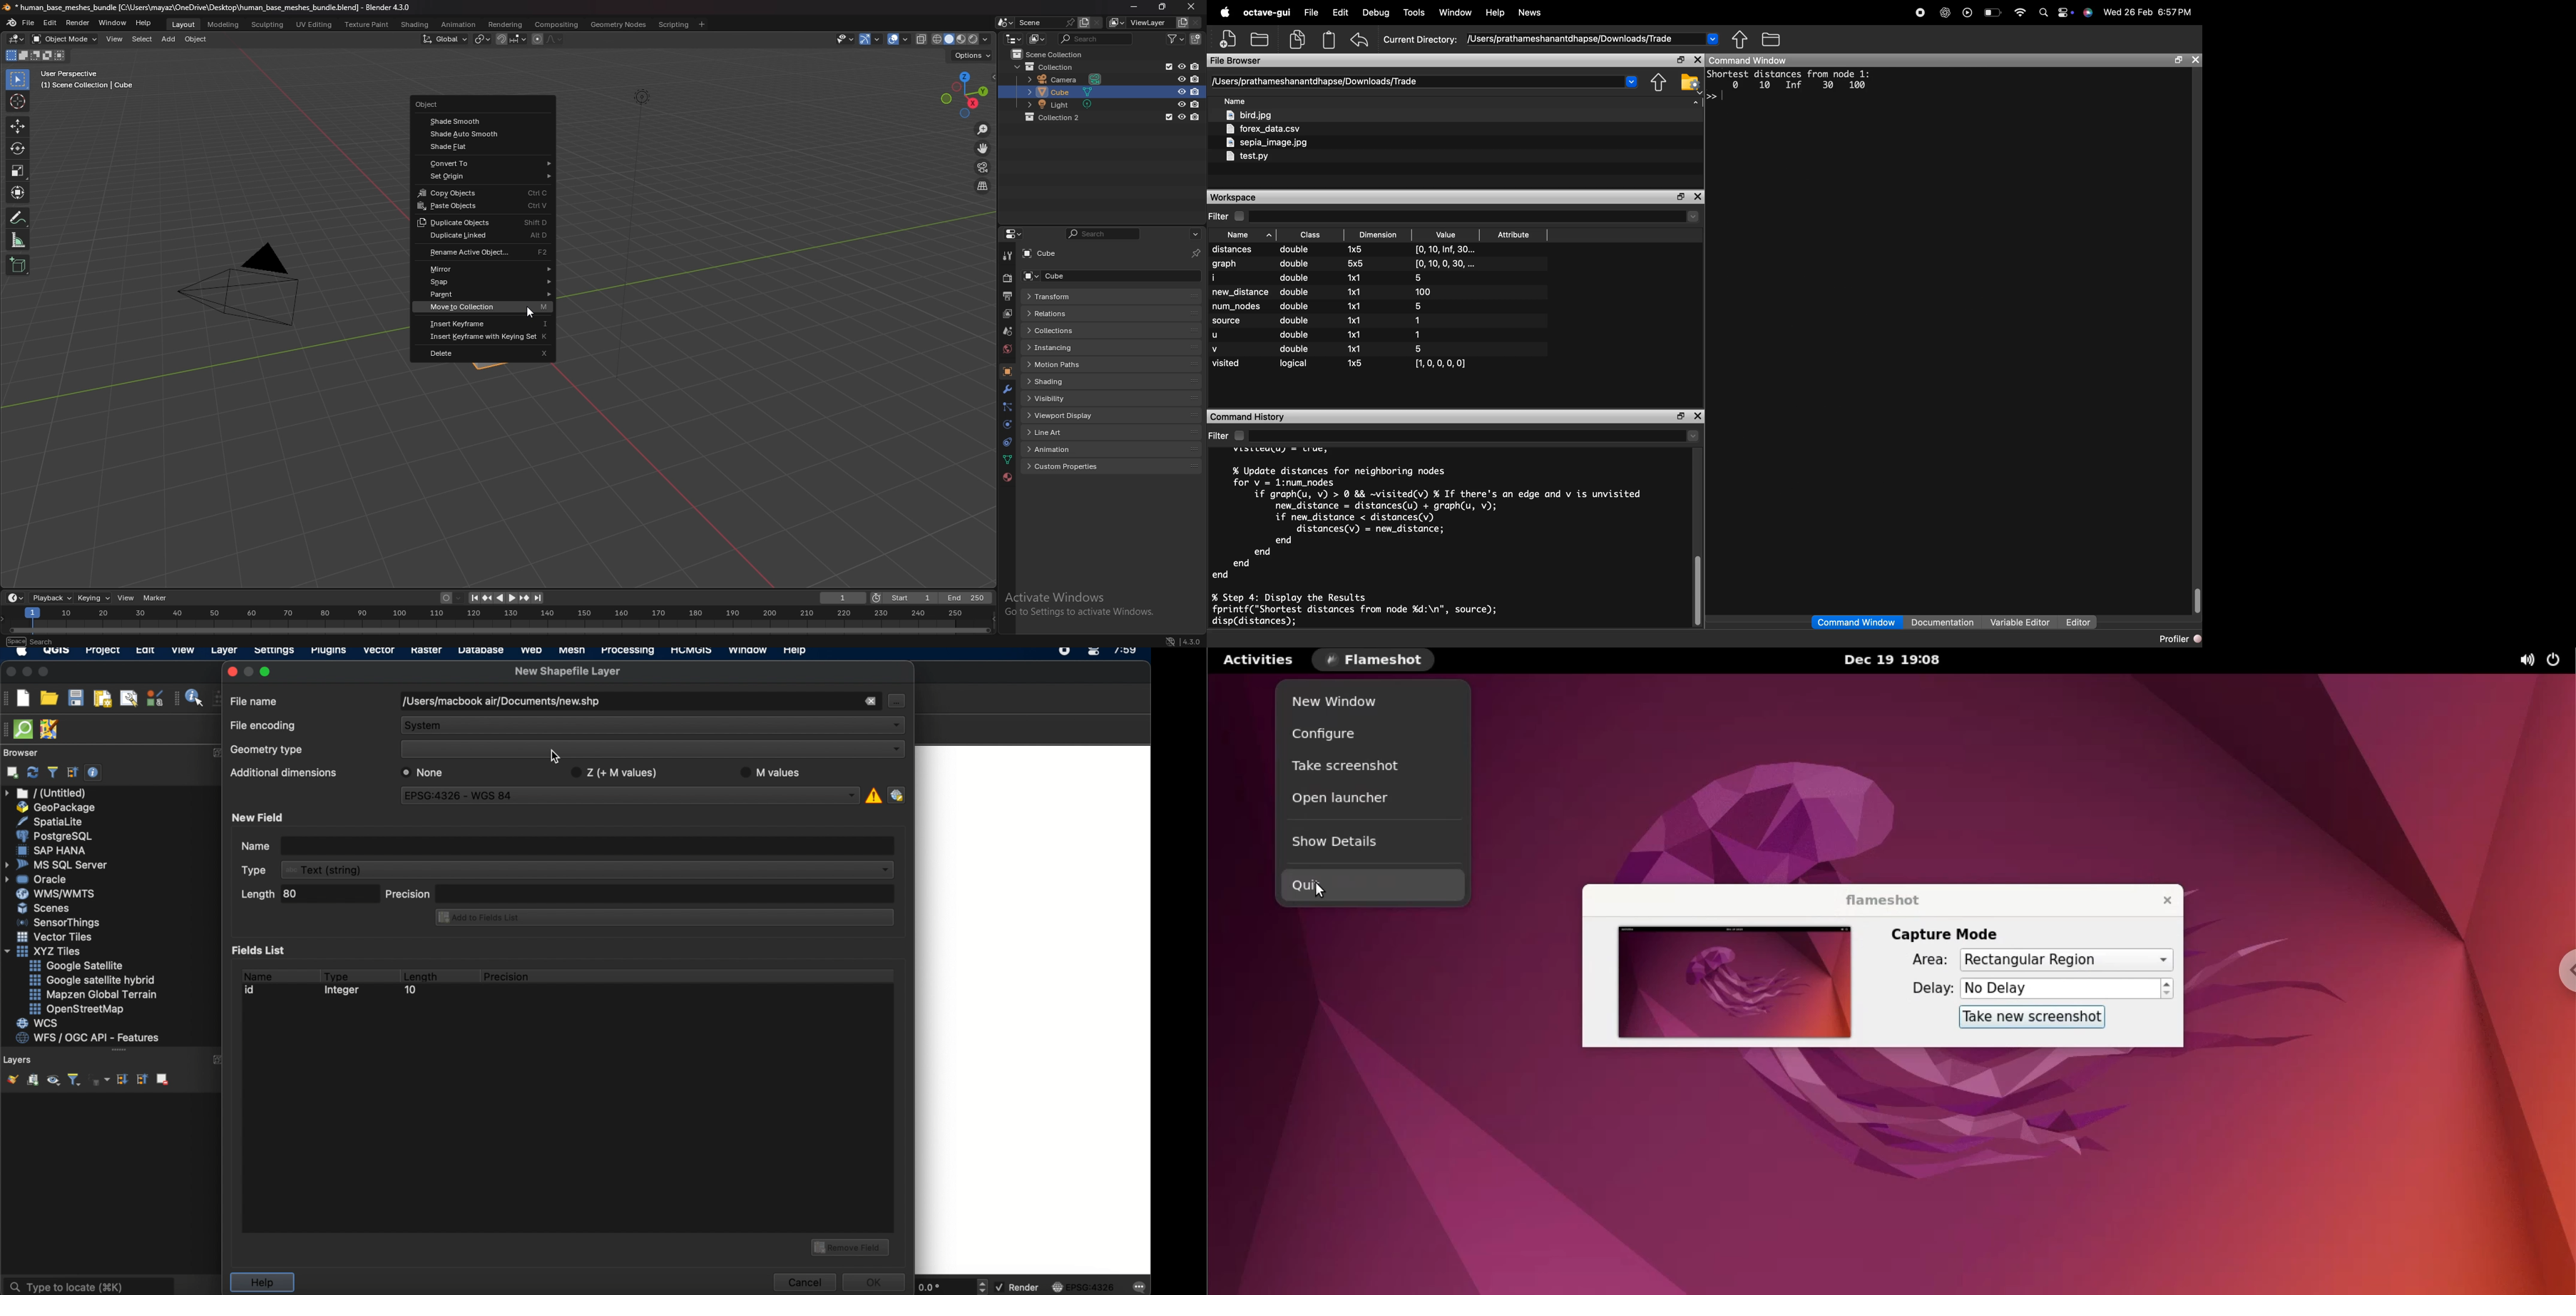 The image size is (2576, 1316). Describe the element at coordinates (29, 23) in the screenshot. I see `file` at that location.